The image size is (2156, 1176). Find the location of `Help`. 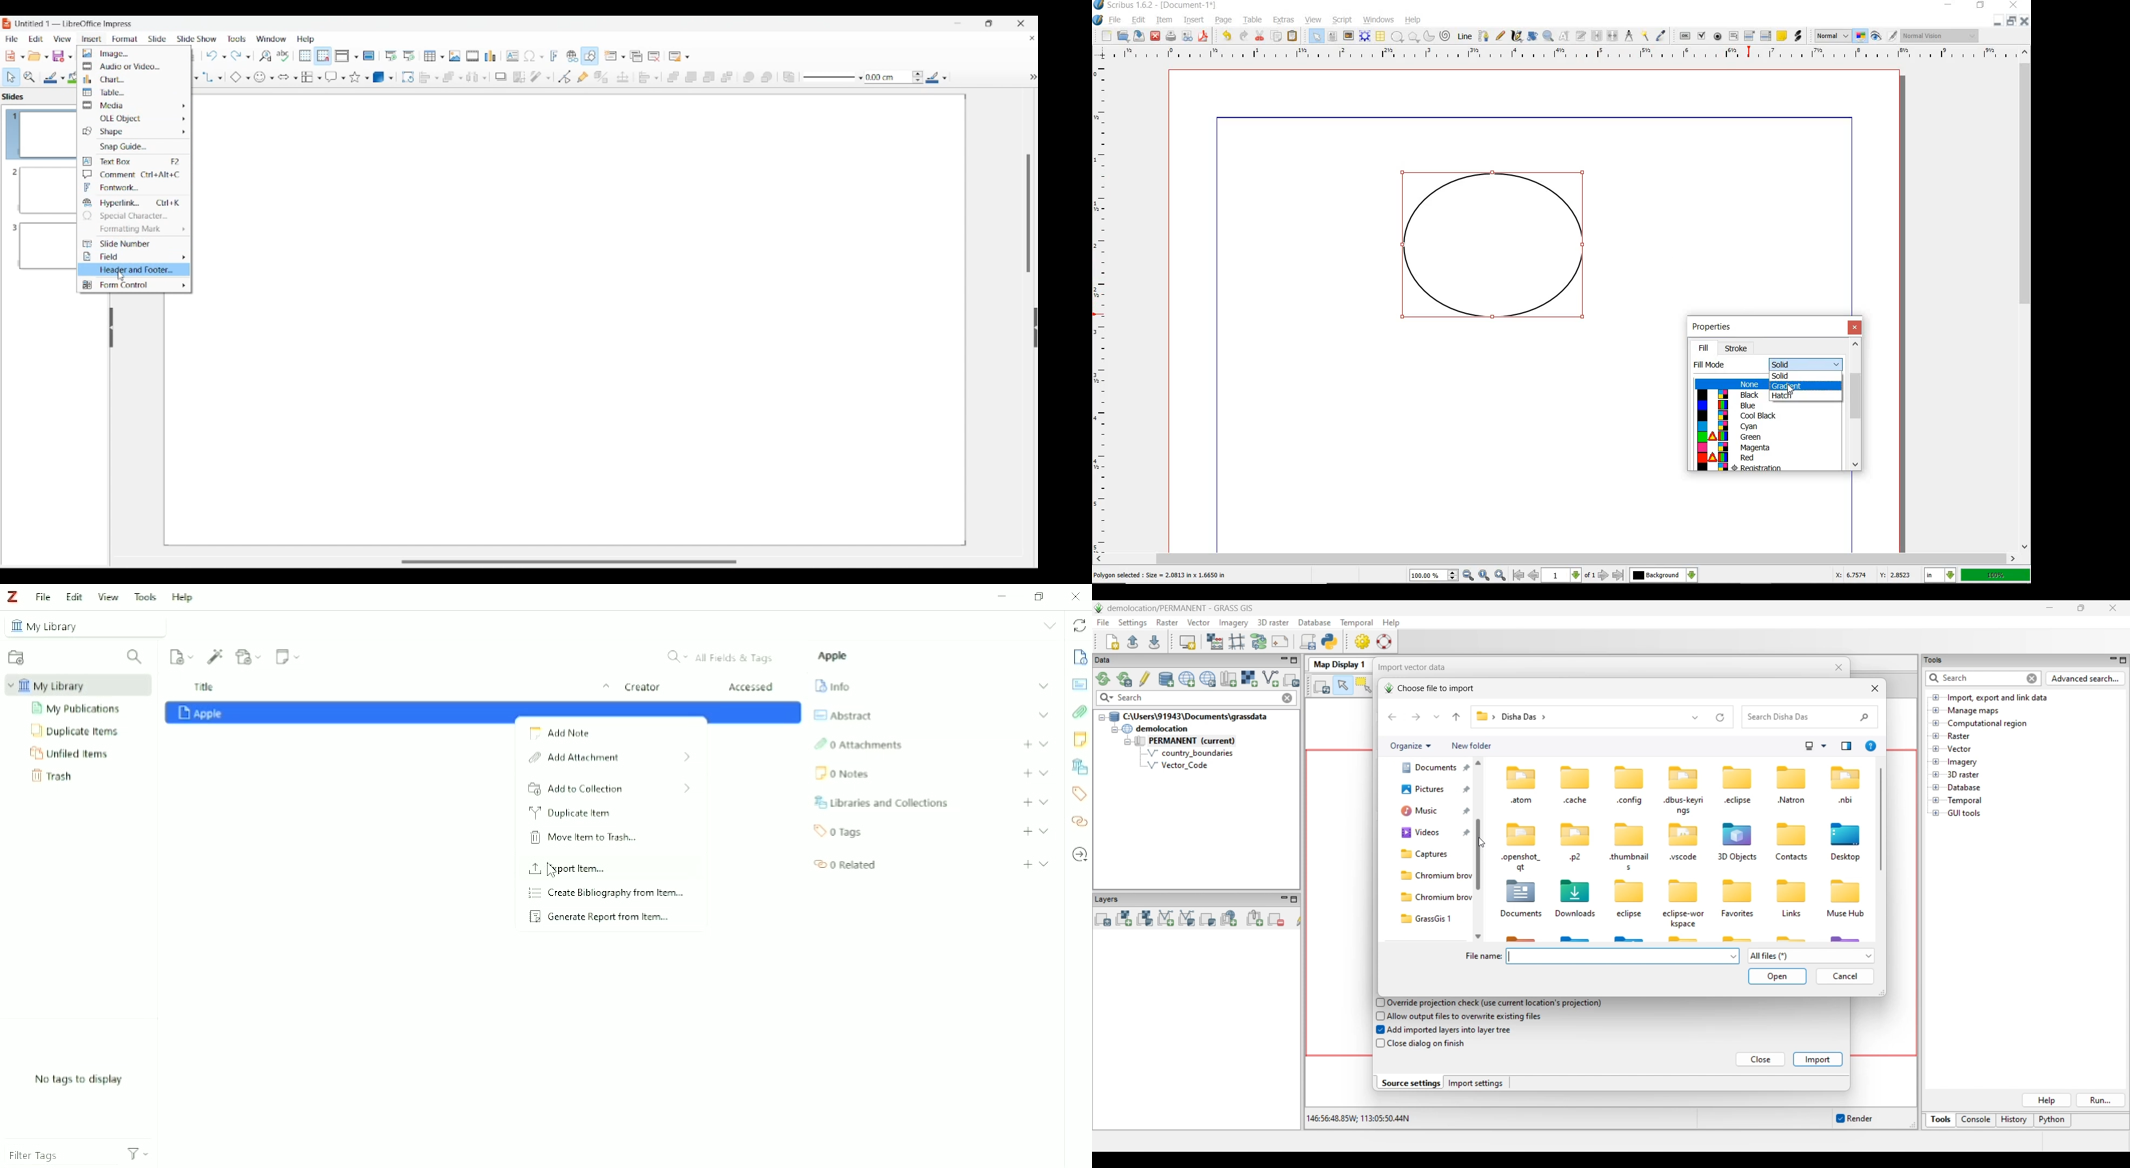

Help is located at coordinates (182, 596).